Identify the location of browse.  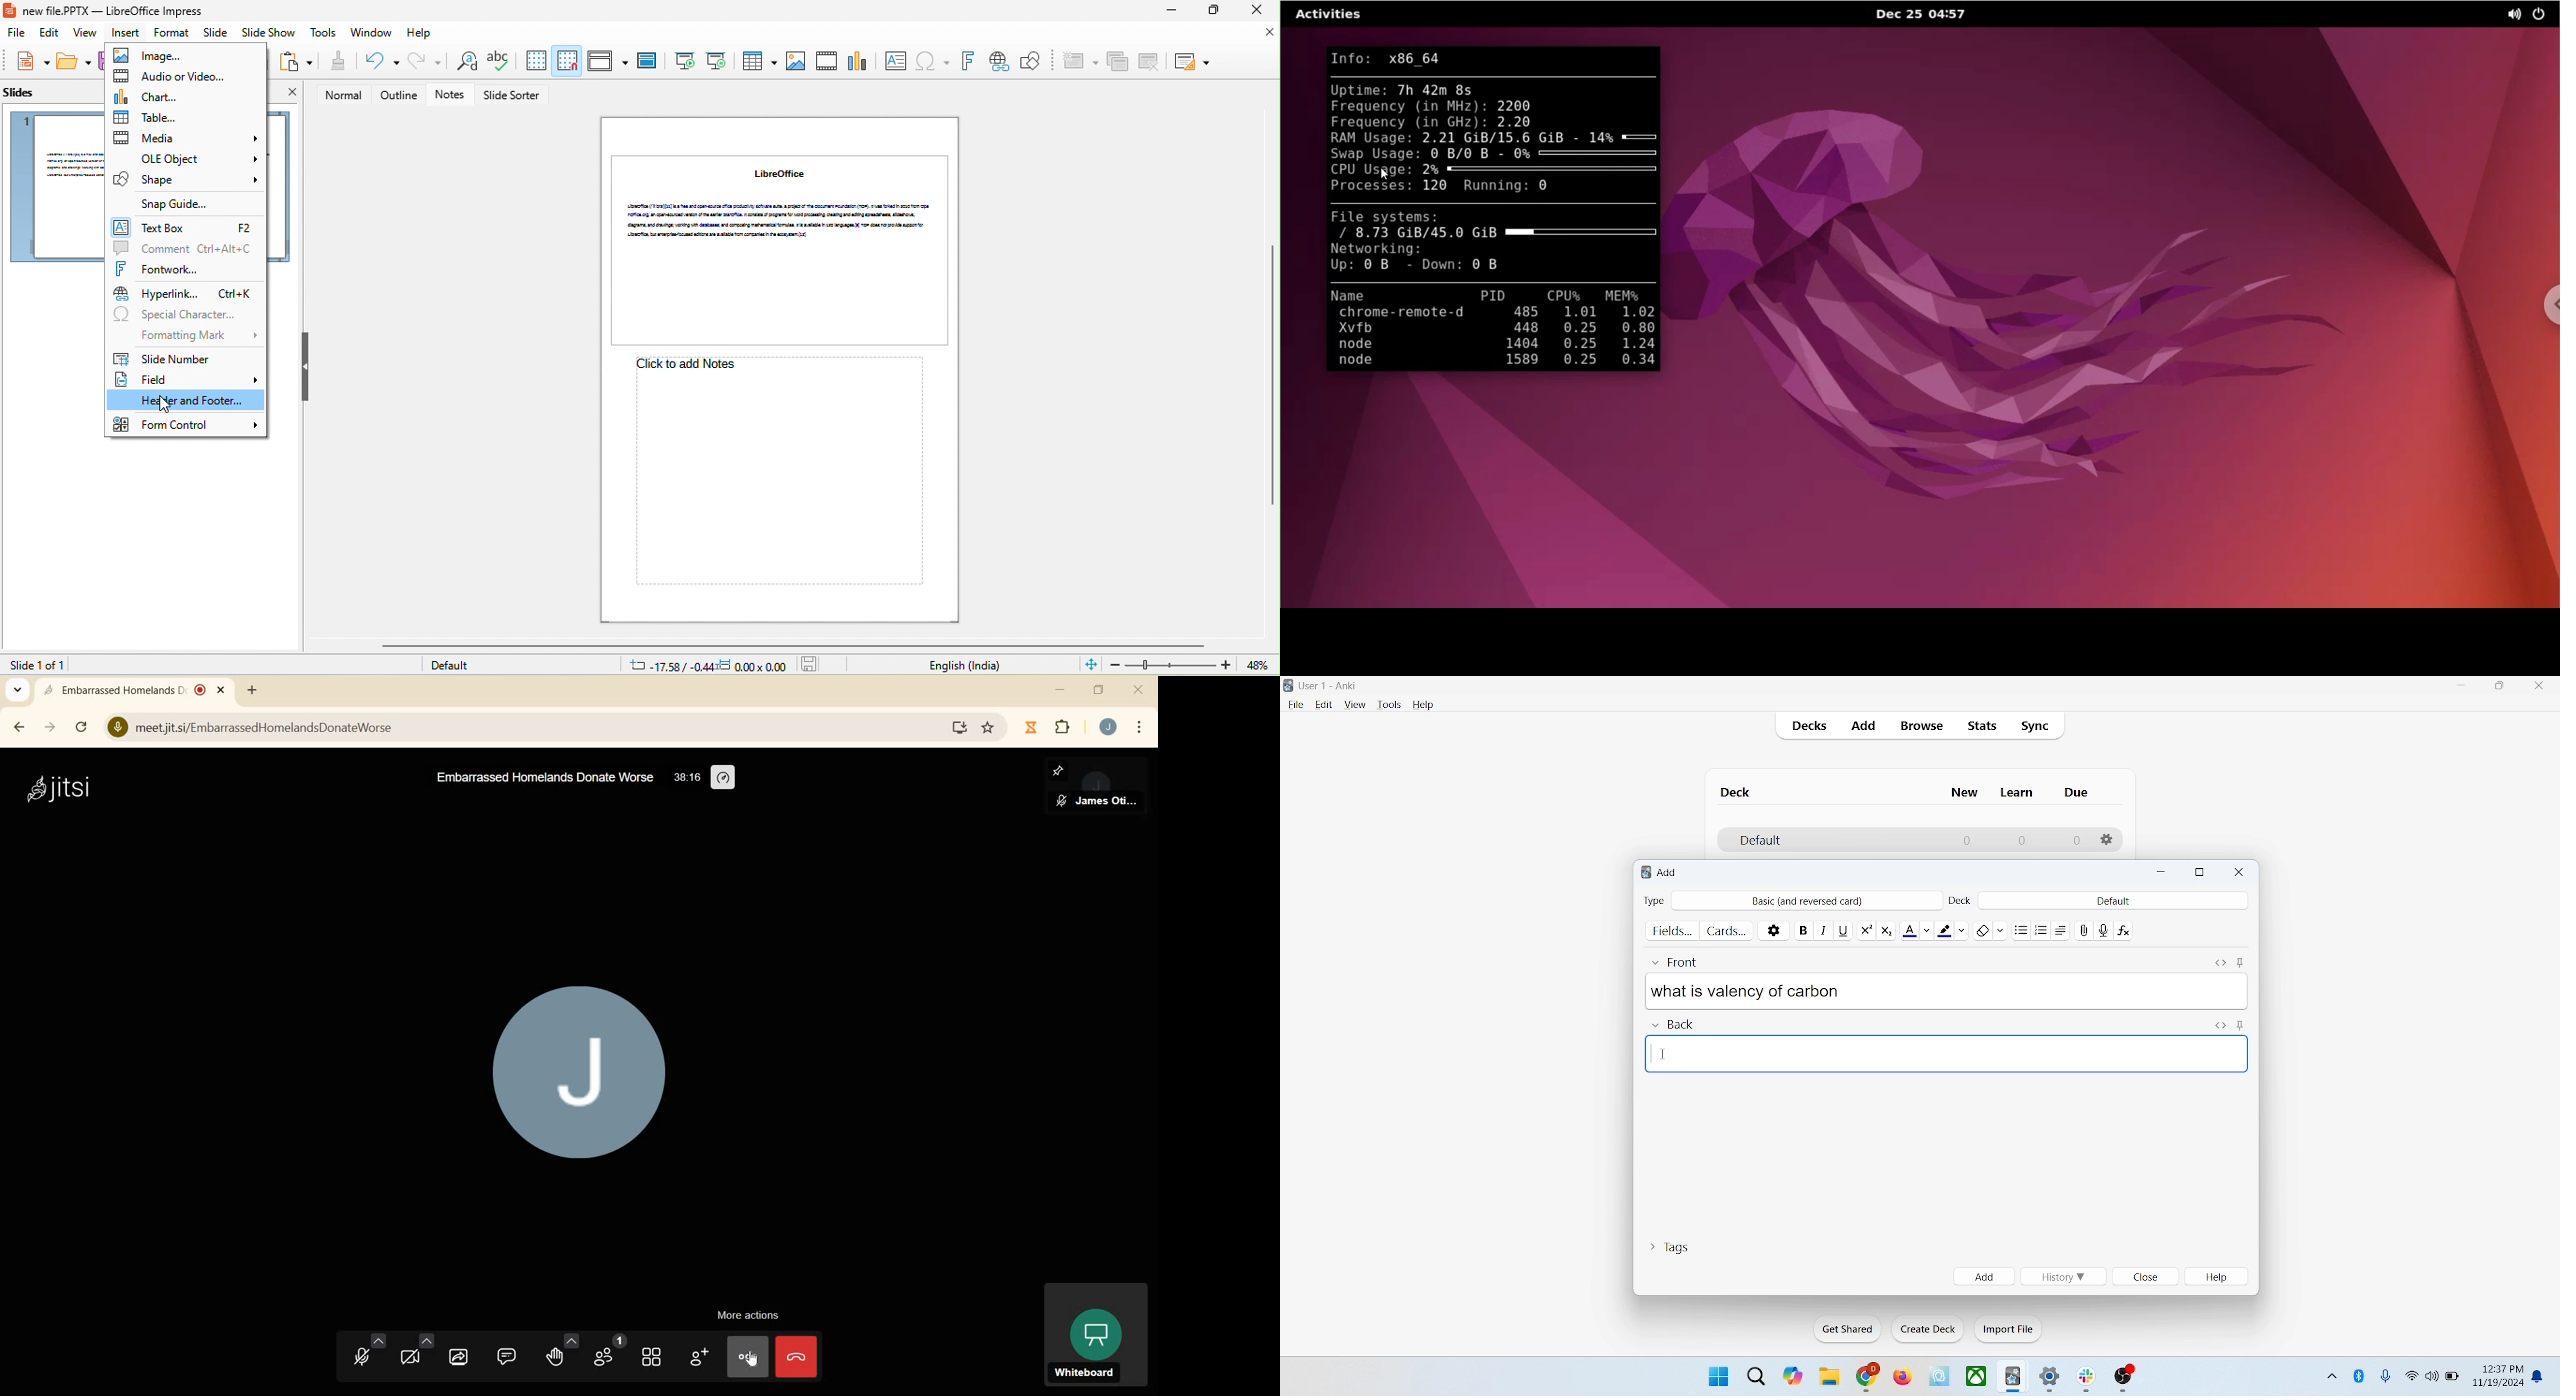
(1920, 725).